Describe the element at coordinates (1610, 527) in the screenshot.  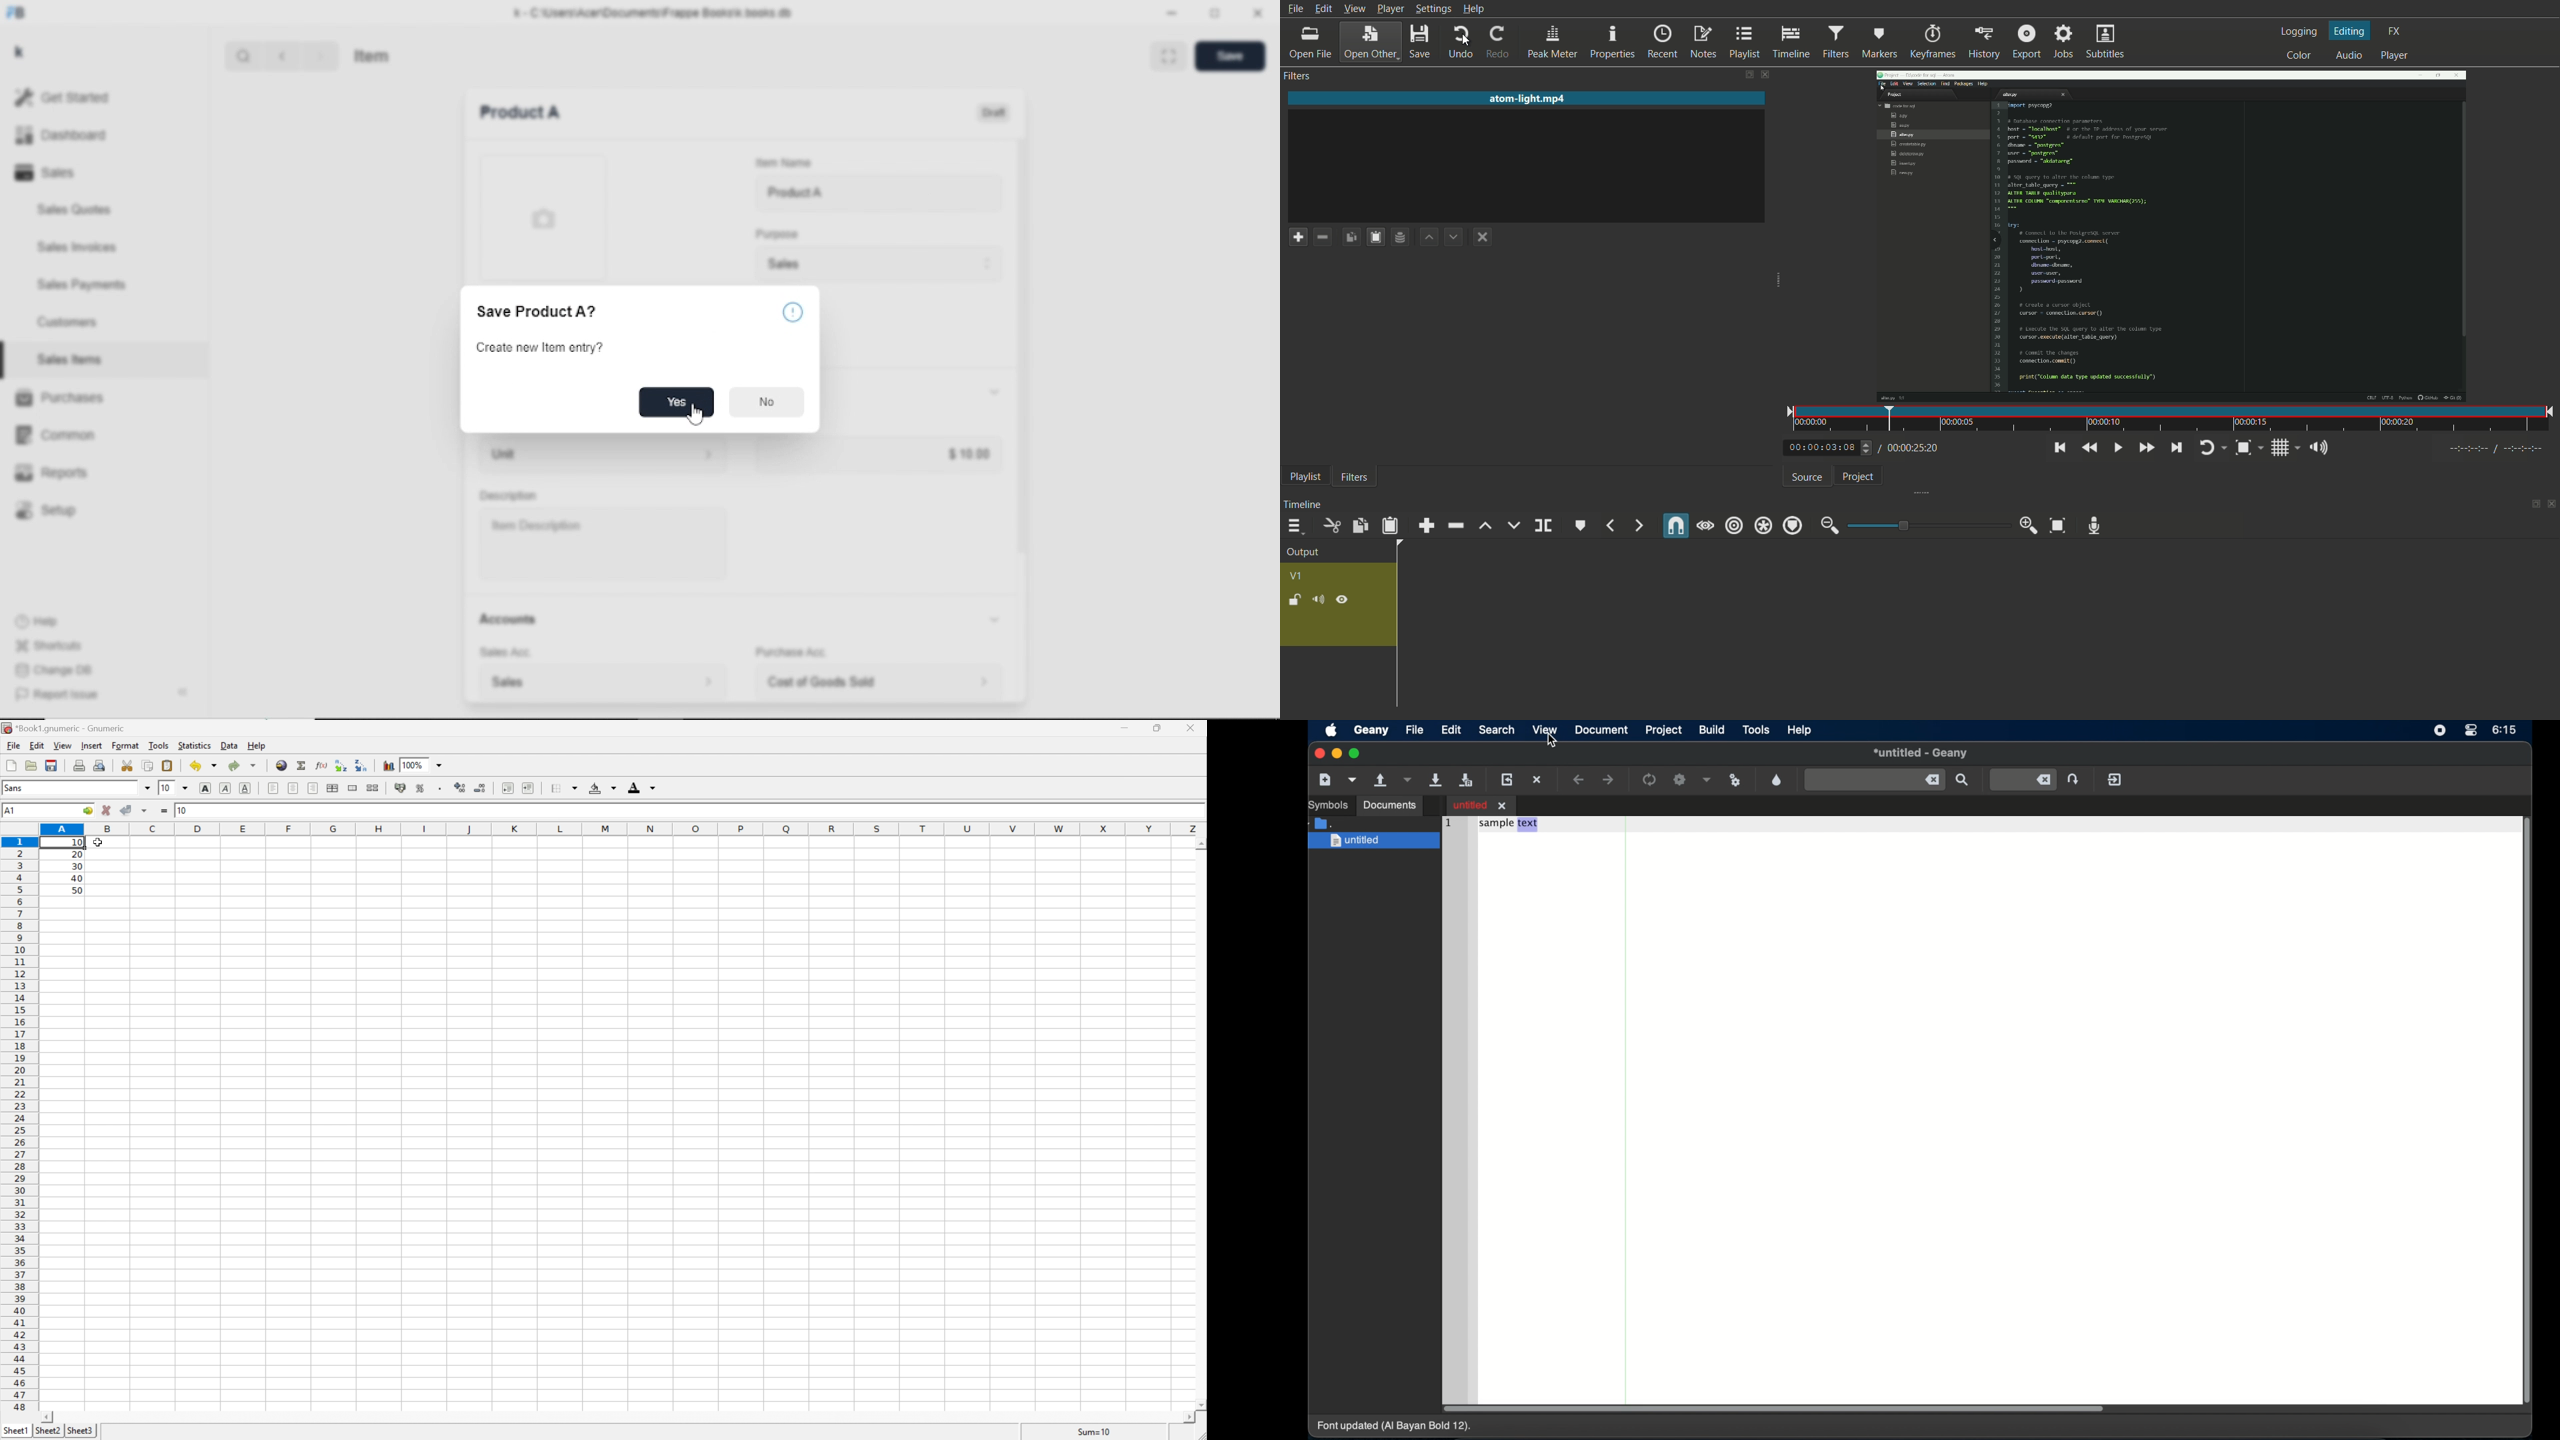
I see `previous marker` at that location.